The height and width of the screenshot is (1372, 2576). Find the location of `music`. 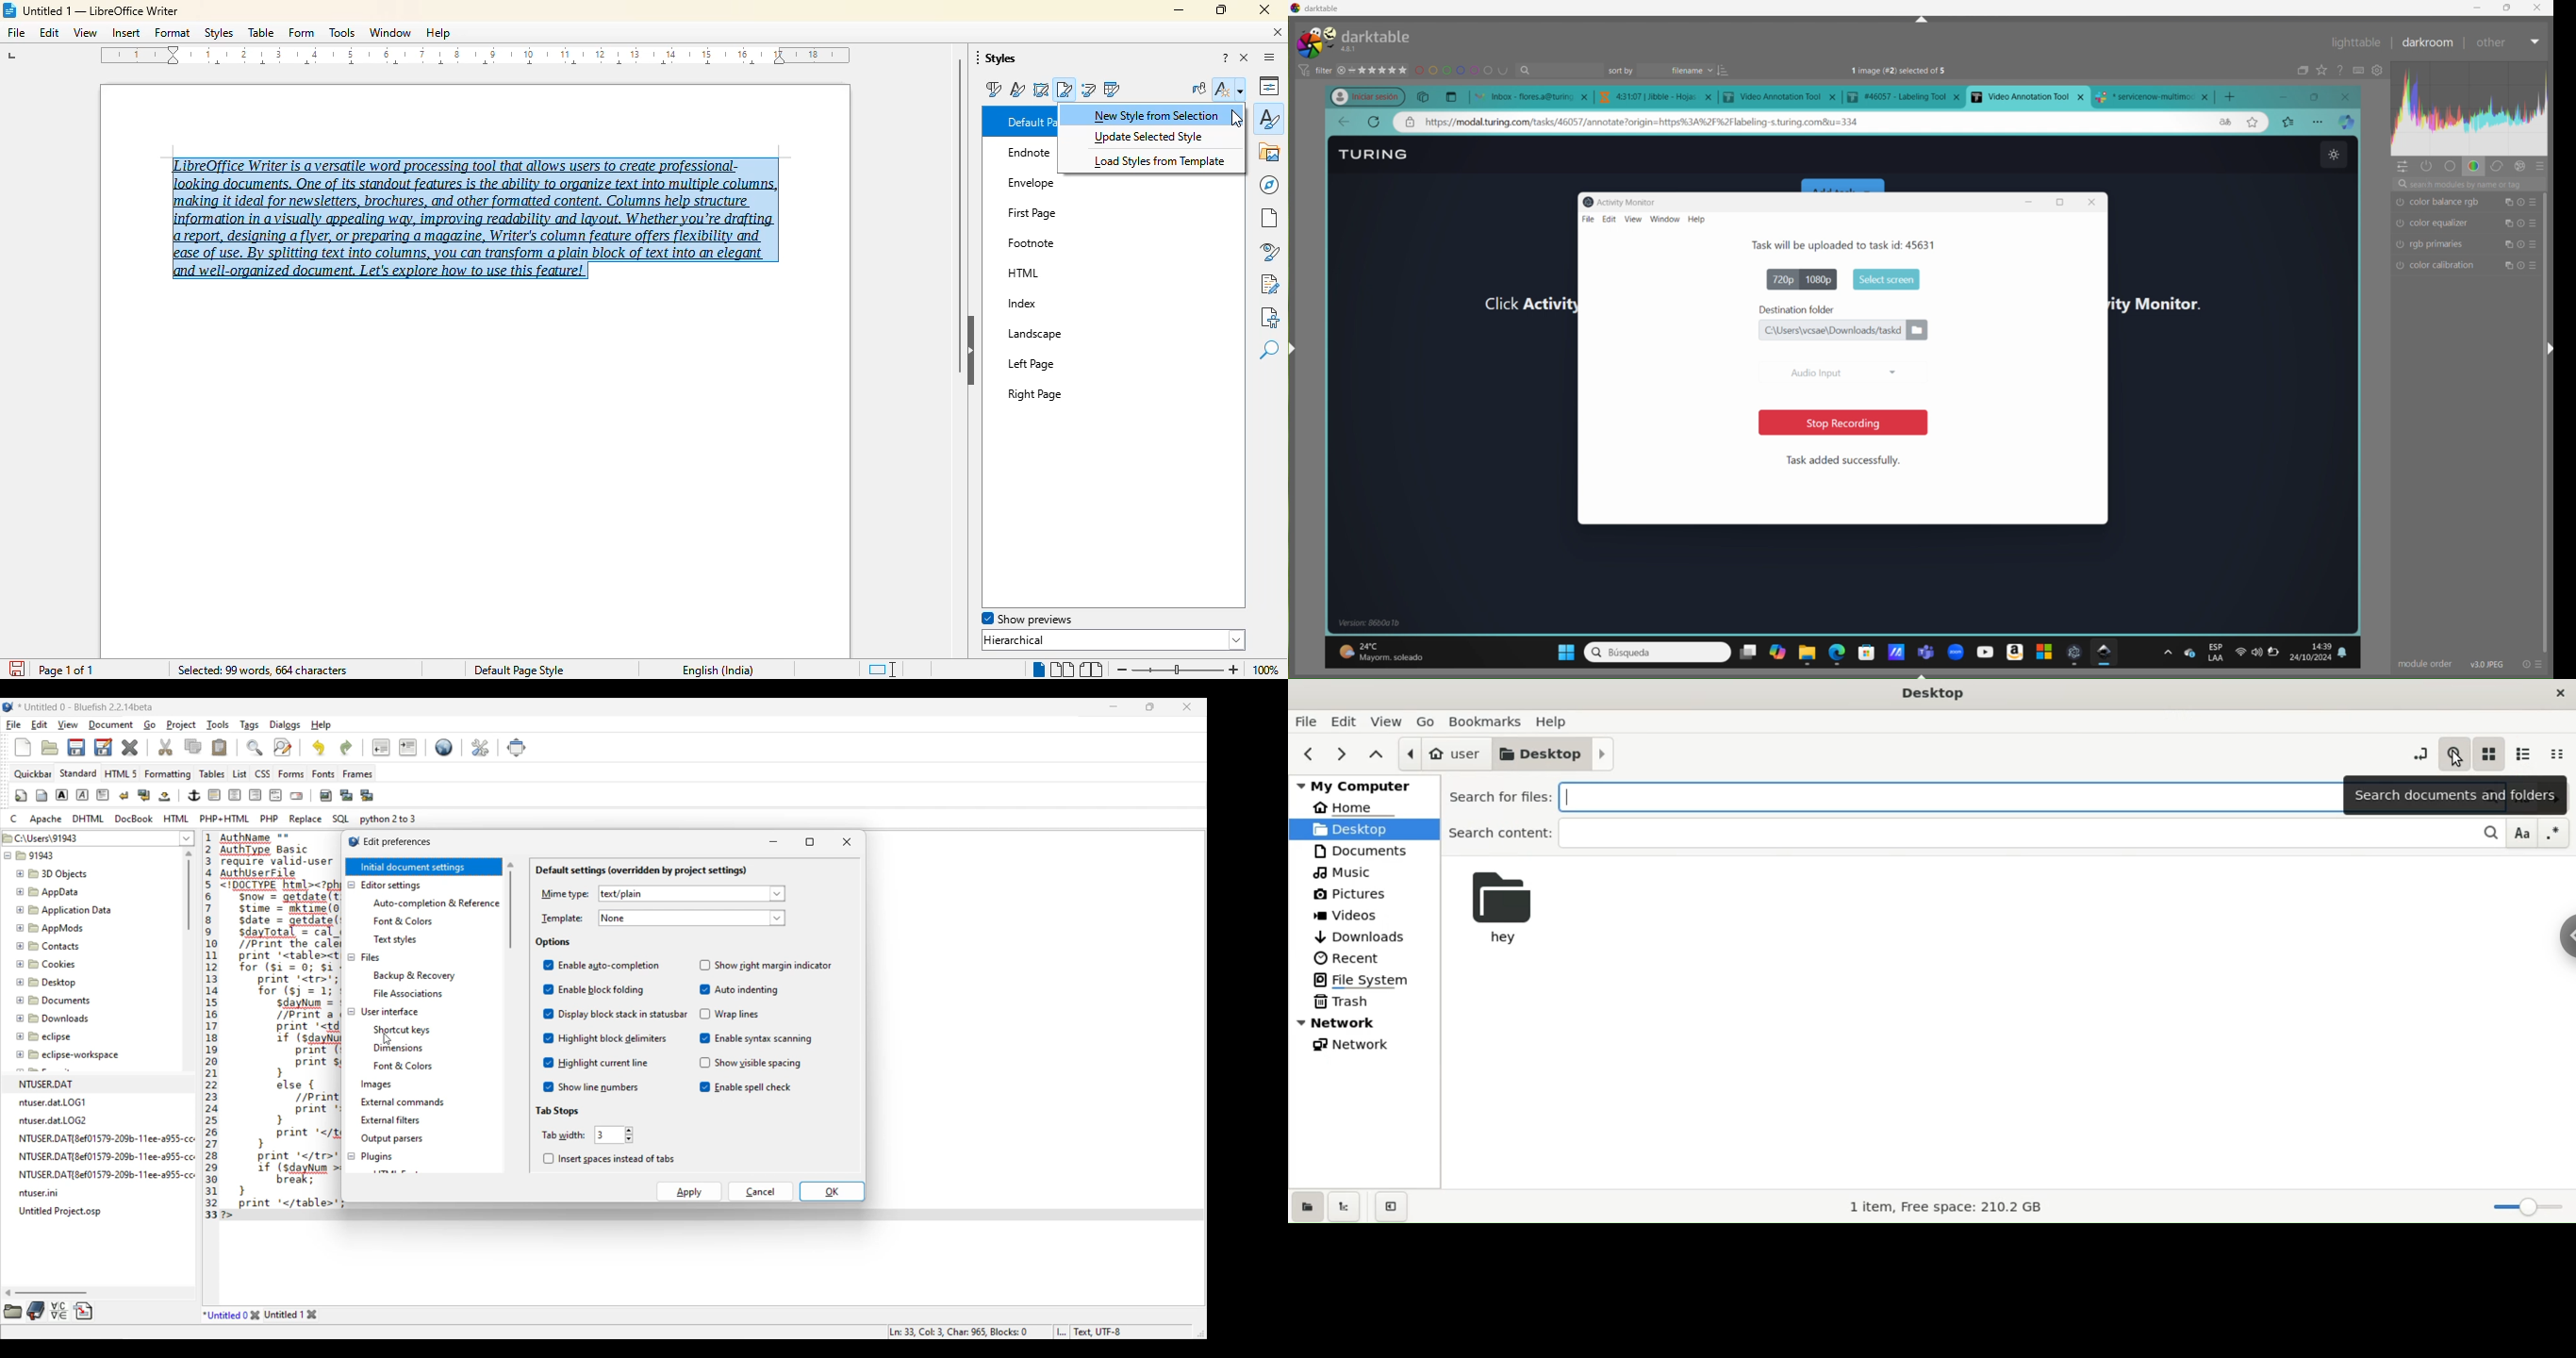

music is located at coordinates (1364, 871).